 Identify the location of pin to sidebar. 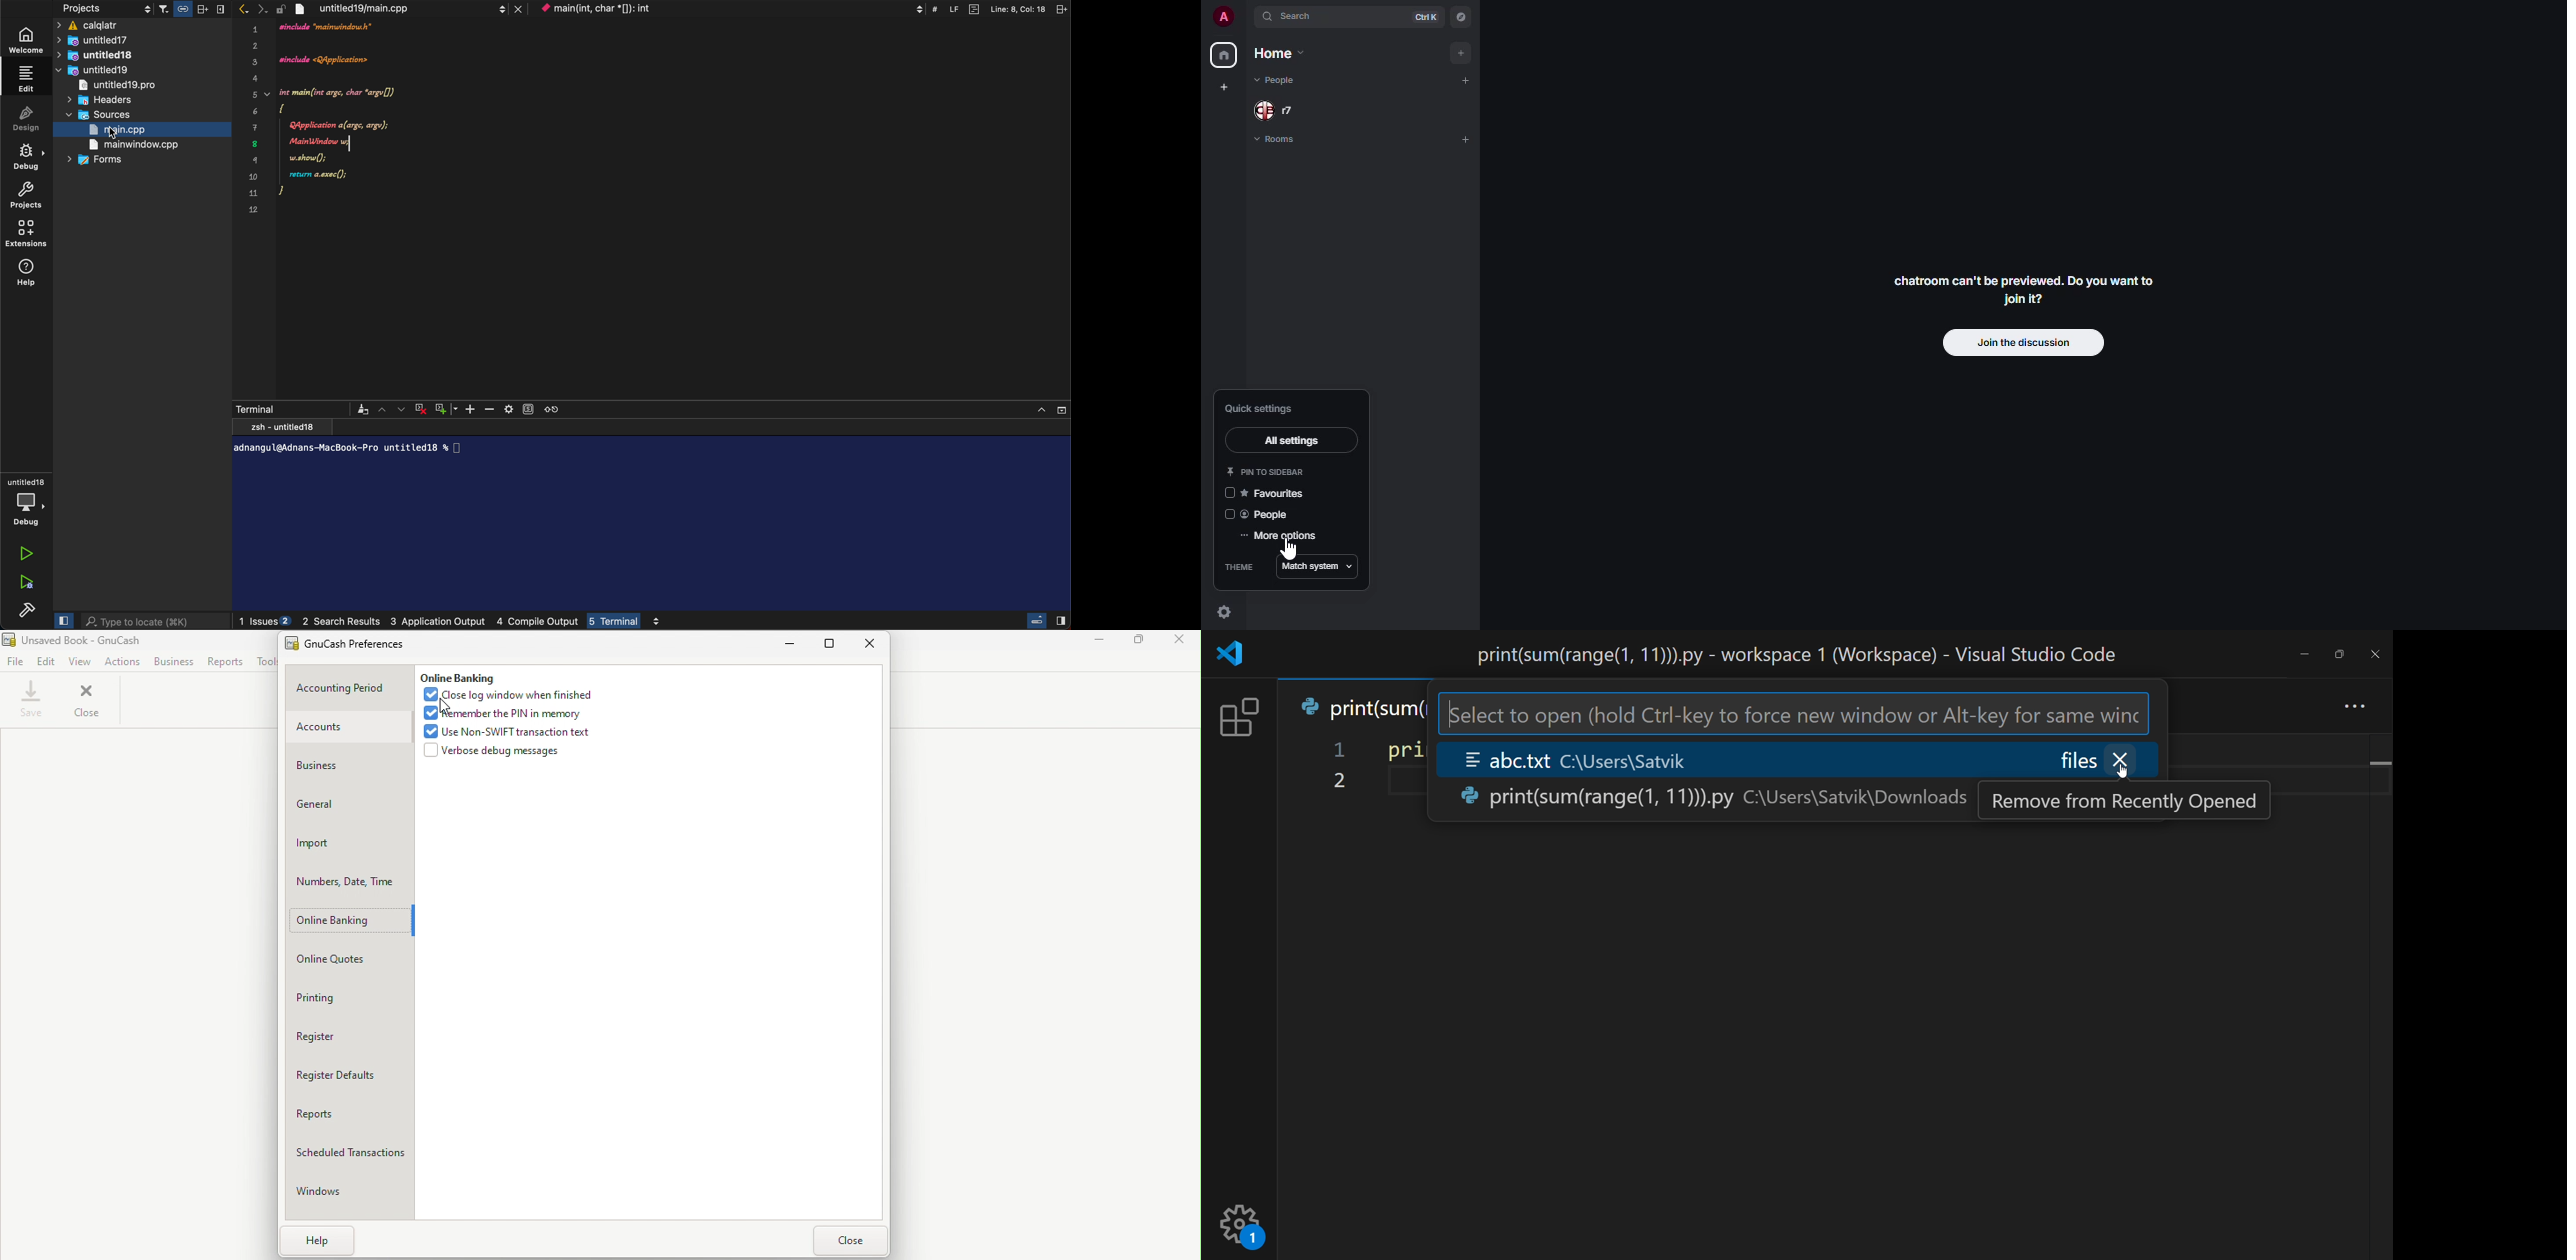
(1263, 471).